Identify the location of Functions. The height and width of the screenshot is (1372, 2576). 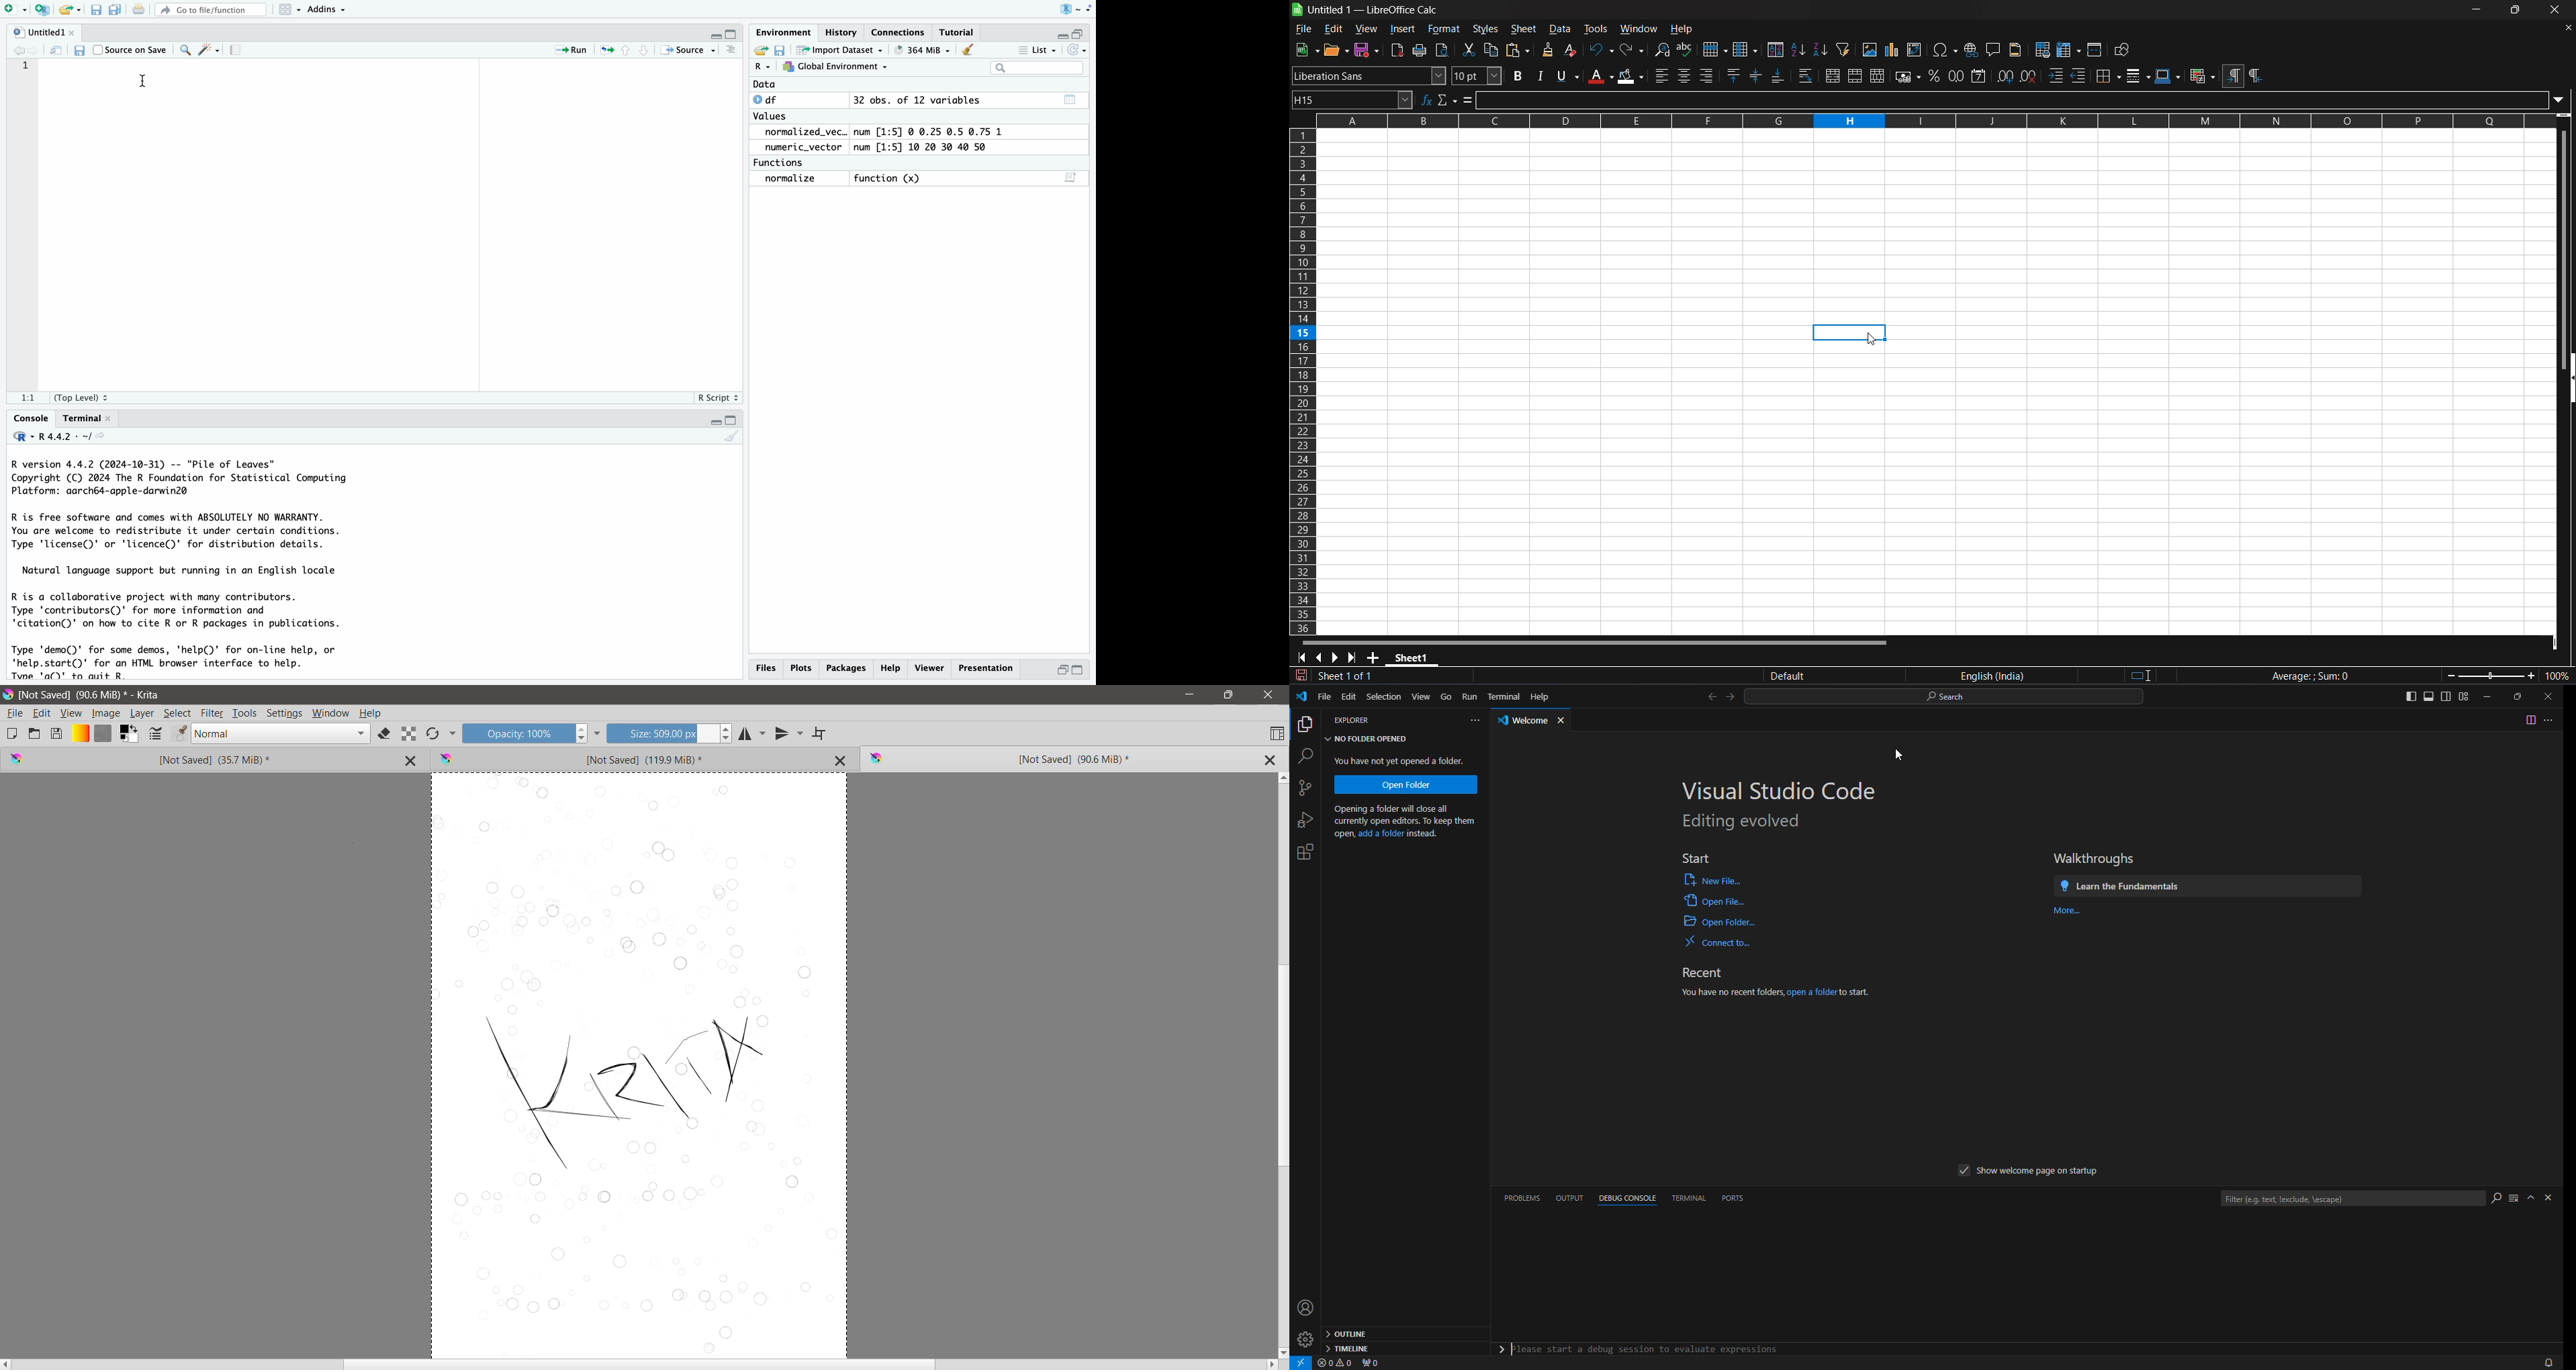
(781, 162).